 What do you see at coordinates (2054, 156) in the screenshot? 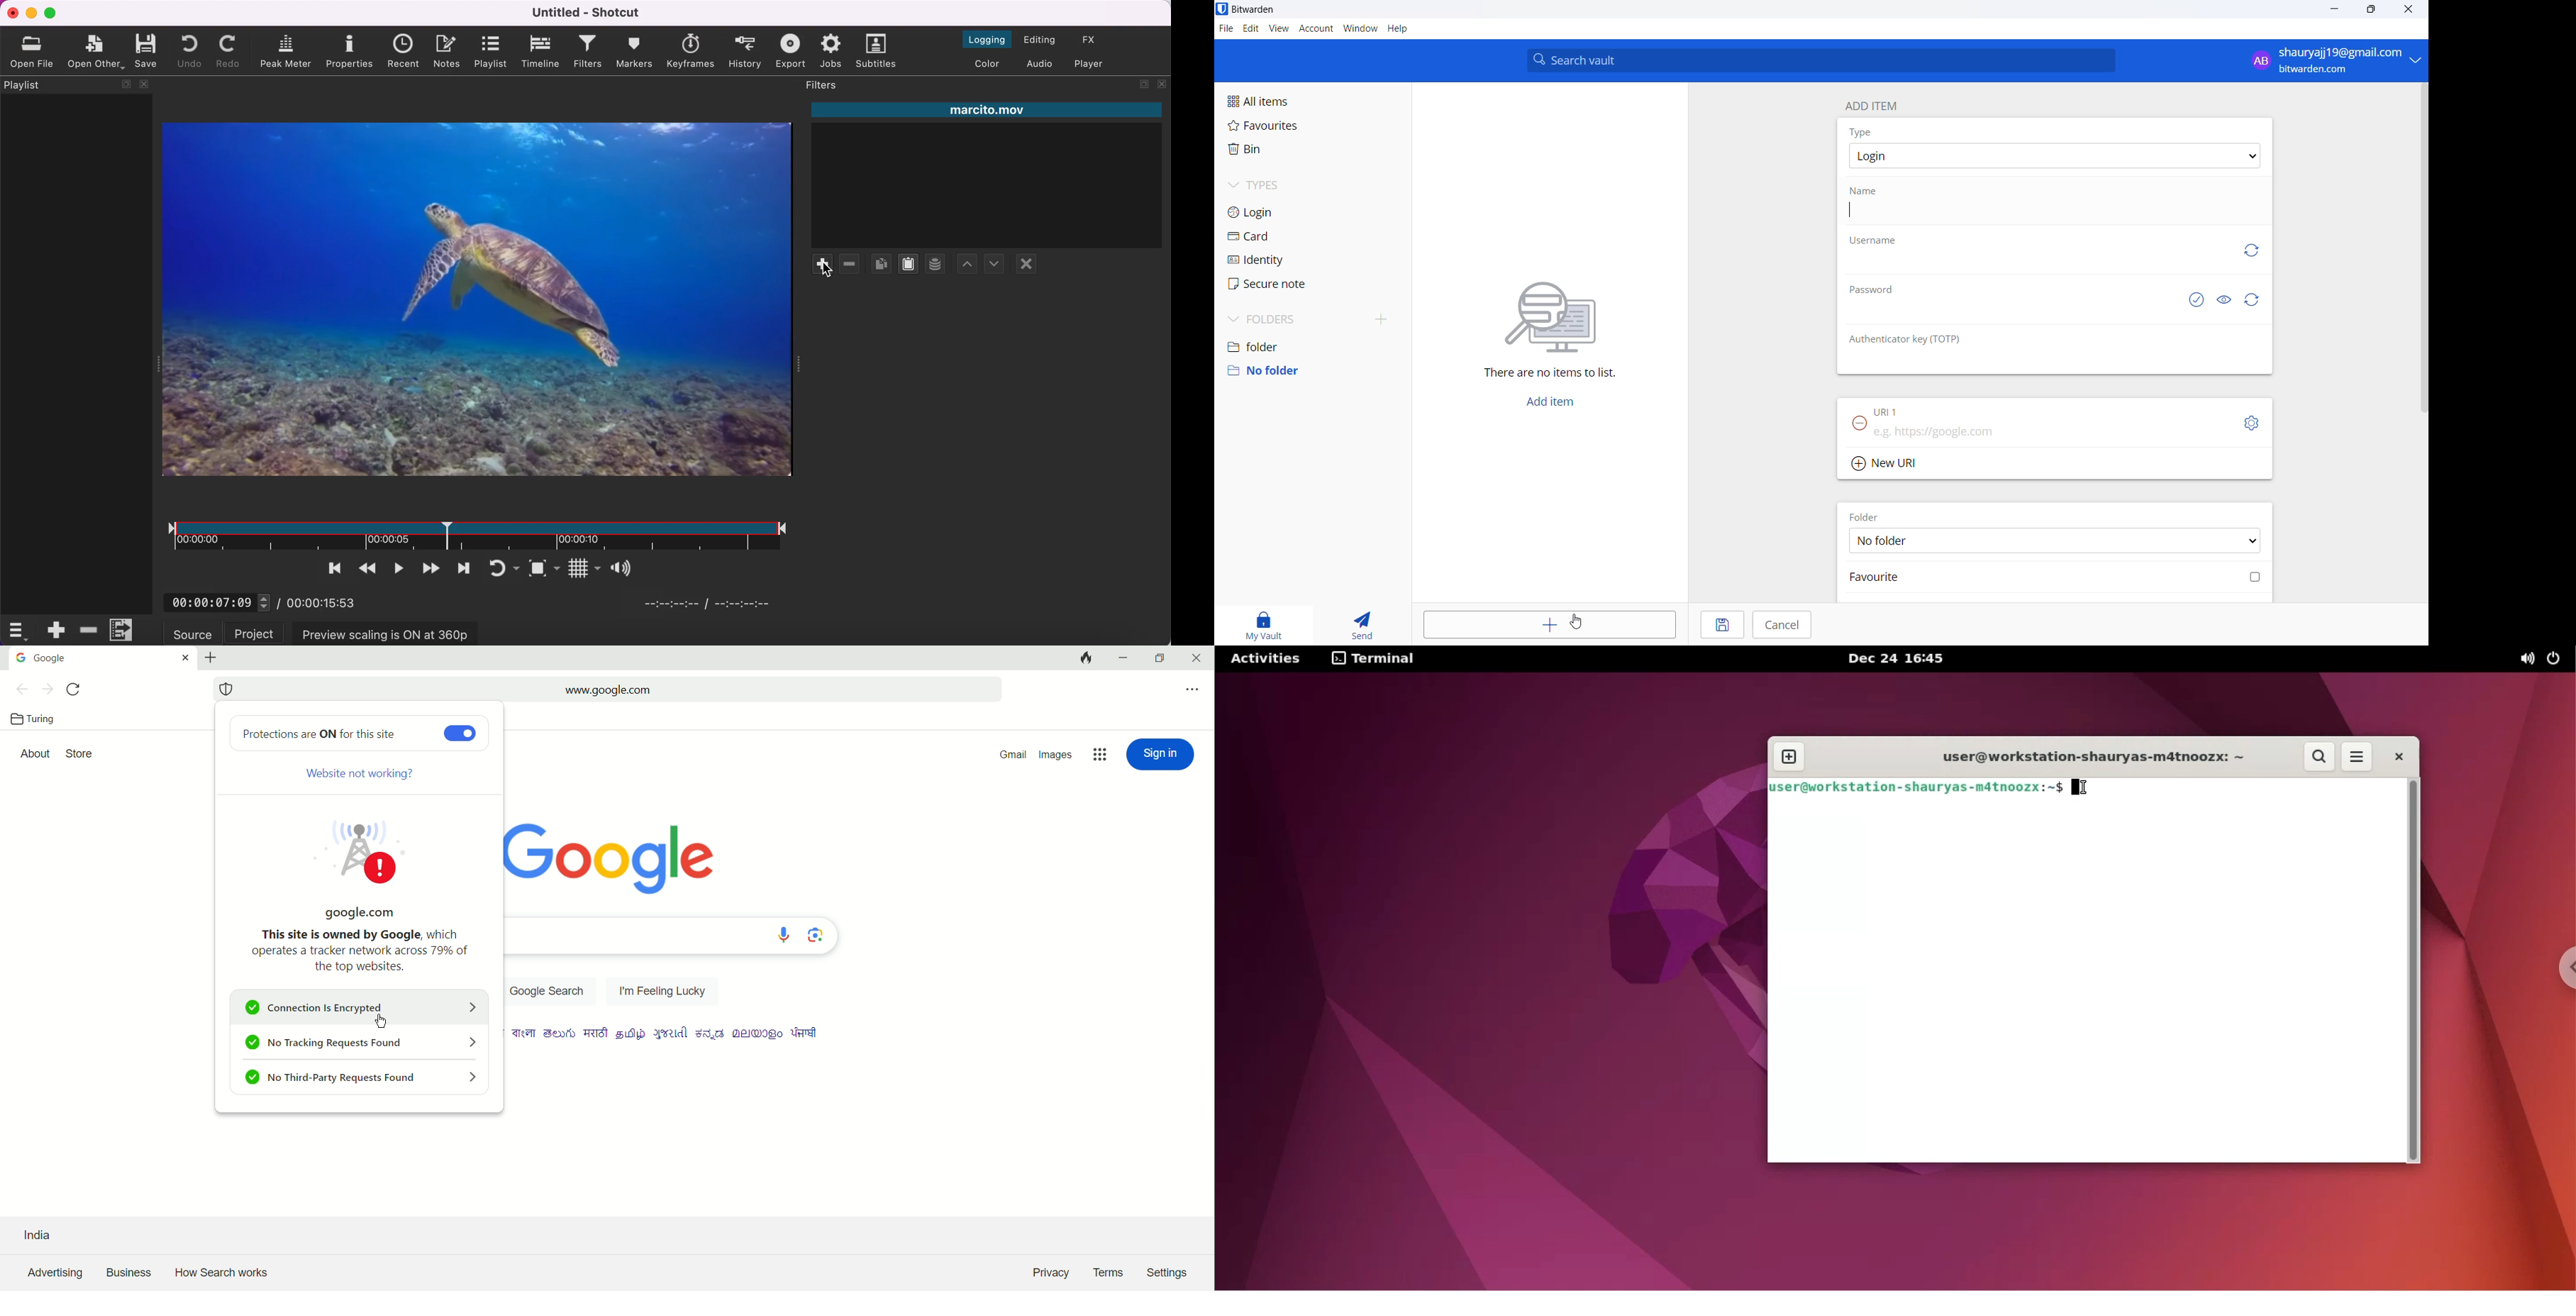
I see `type options` at bounding box center [2054, 156].